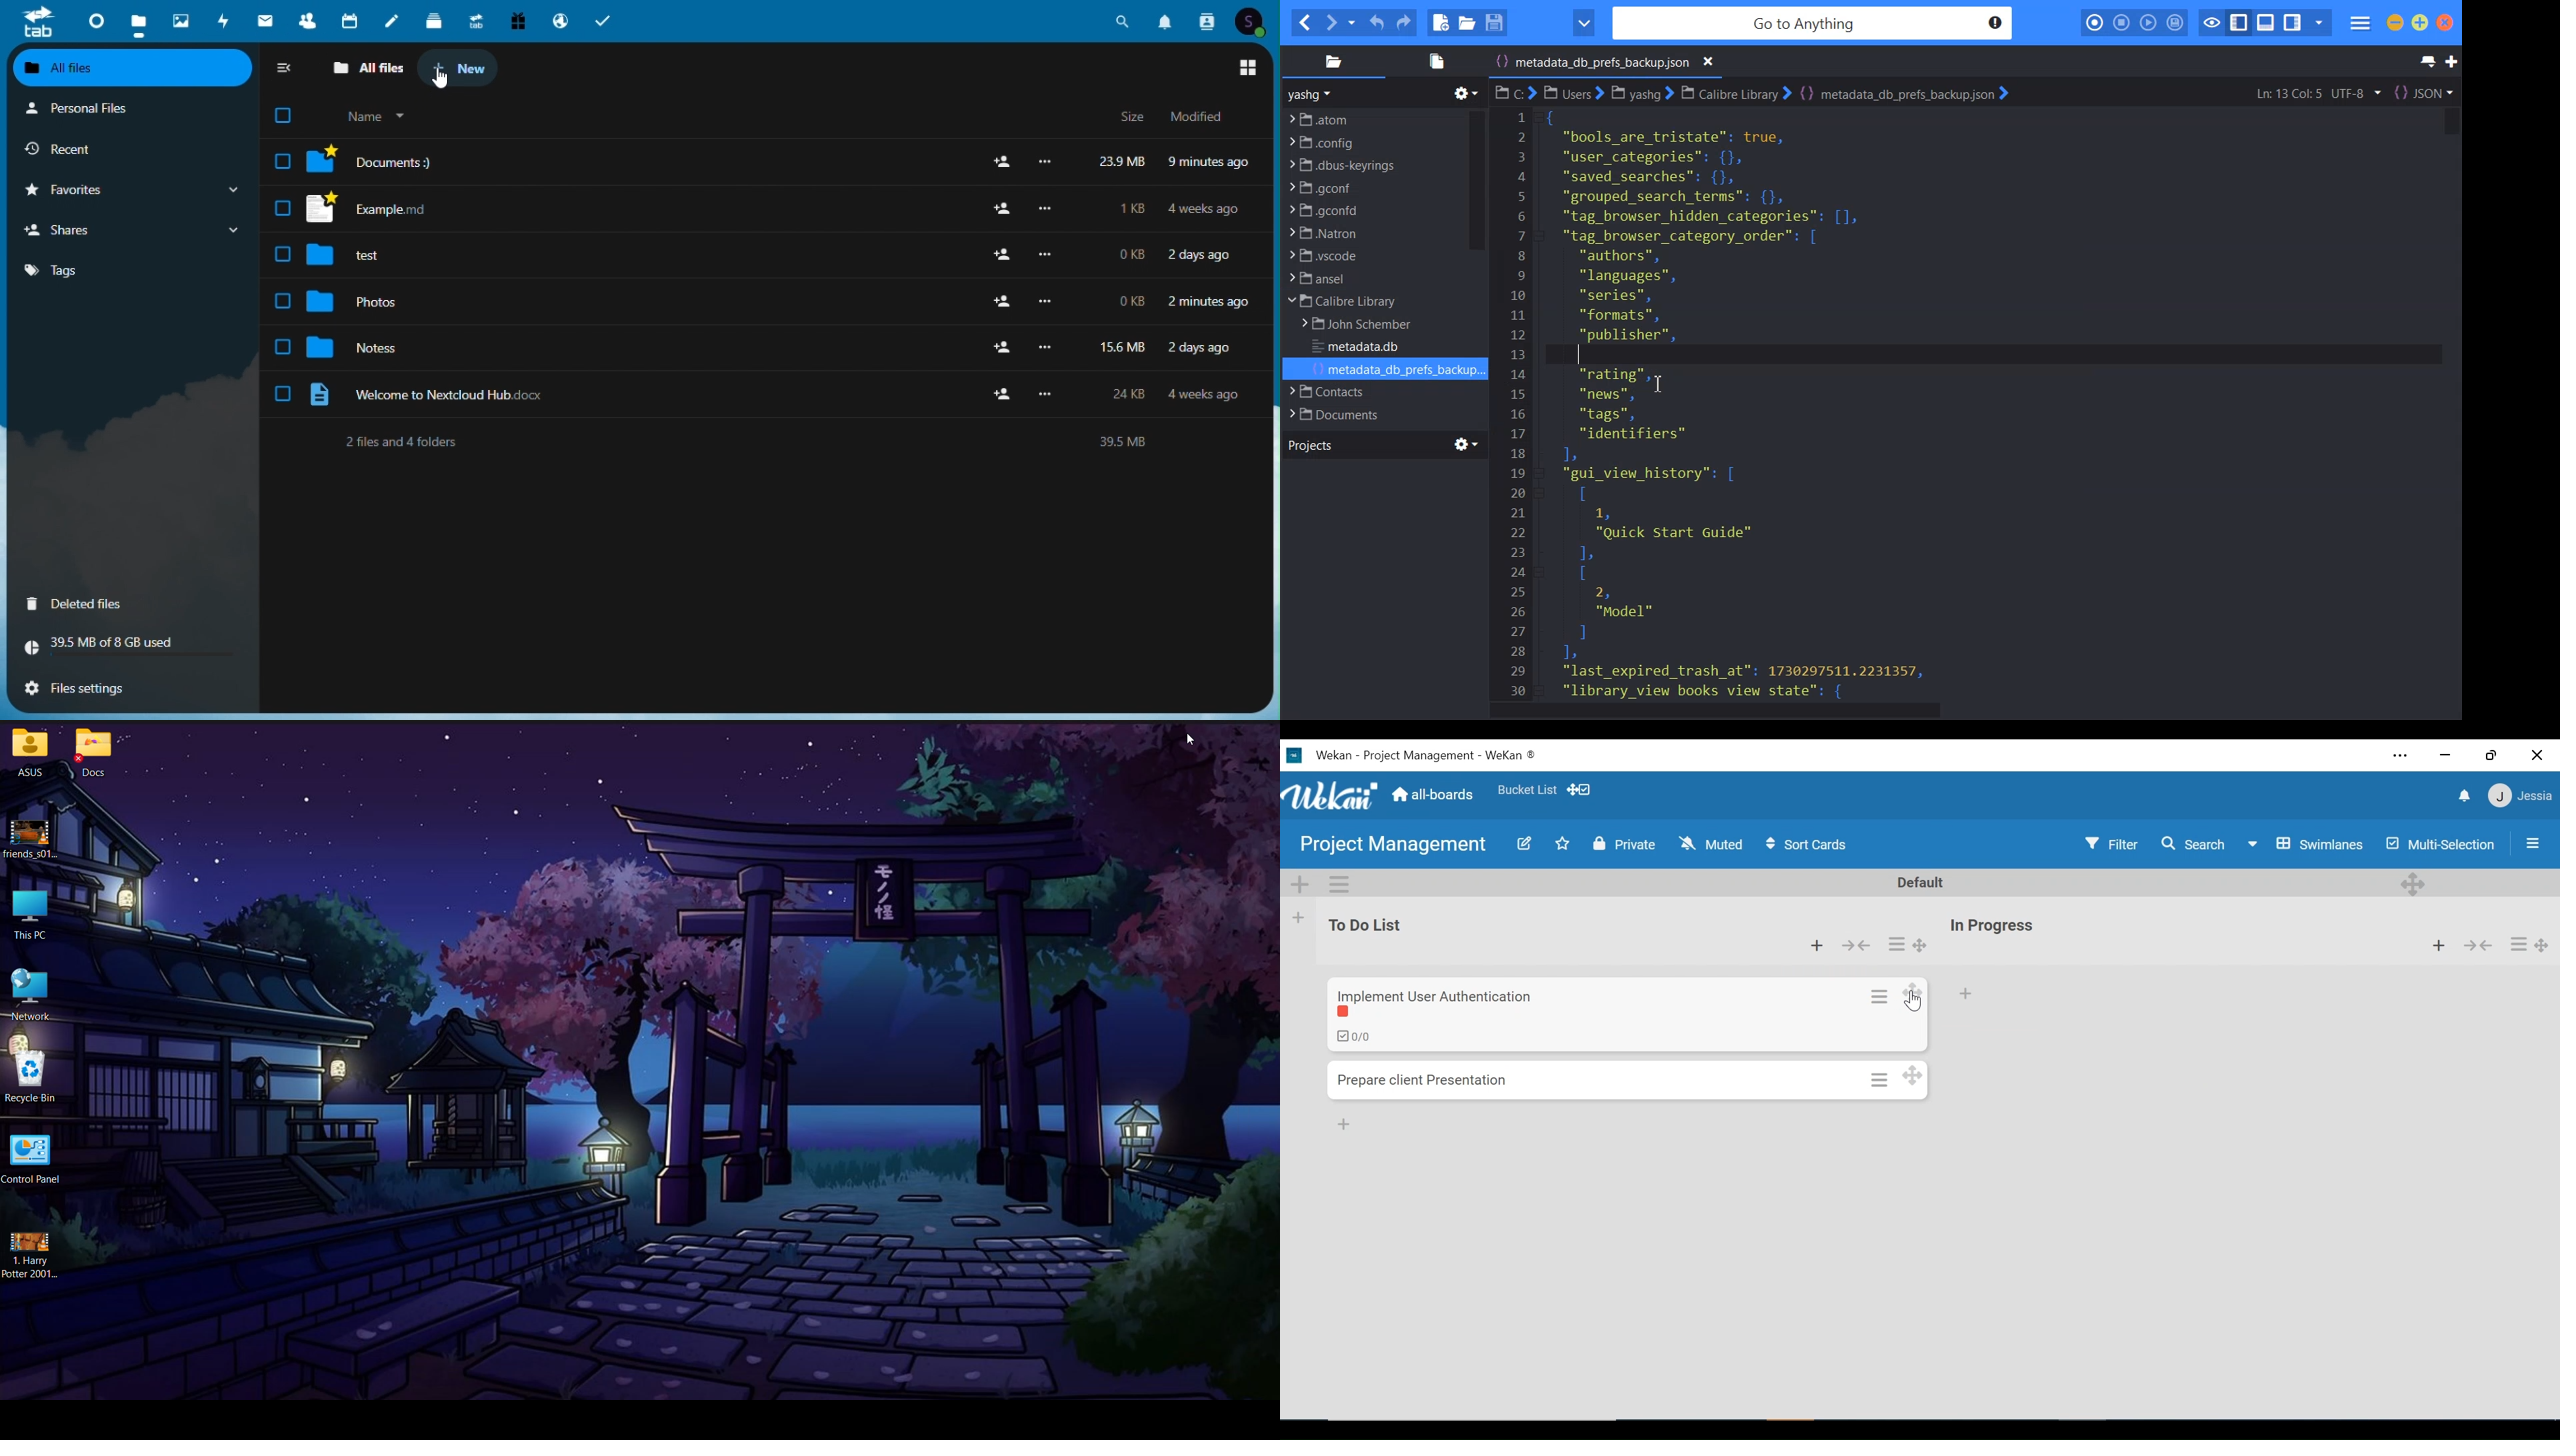 The height and width of the screenshot is (1456, 2576). I want to click on Show Desktop drag handles, so click(1581, 789).